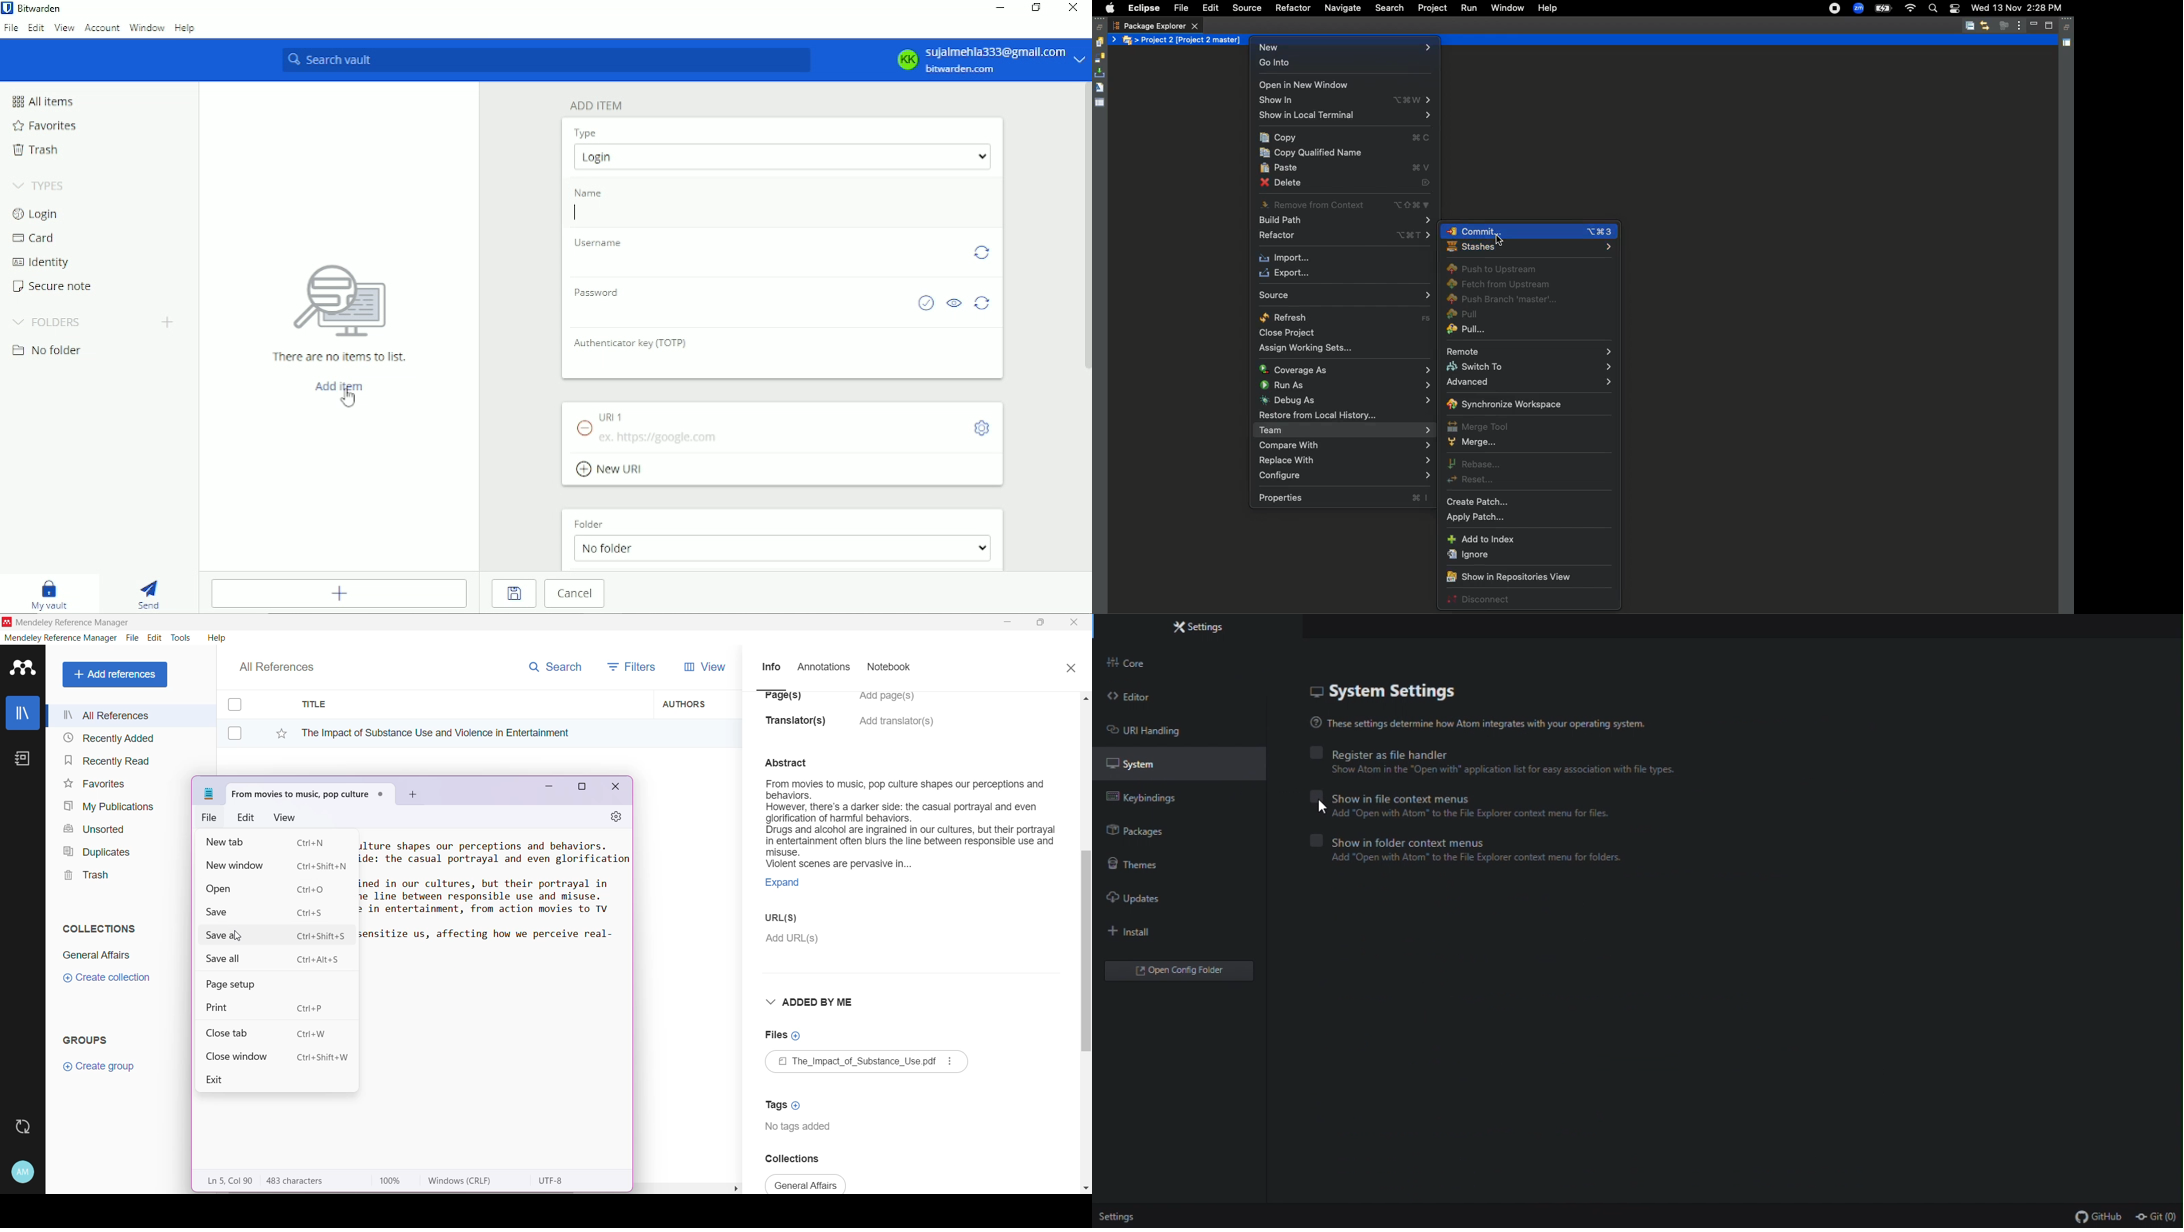 This screenshot has height=1232, width=2184. What do you see at coordinates (274, 960) in the screenshot?
I see `Save all` at bounding box center [274, 960].